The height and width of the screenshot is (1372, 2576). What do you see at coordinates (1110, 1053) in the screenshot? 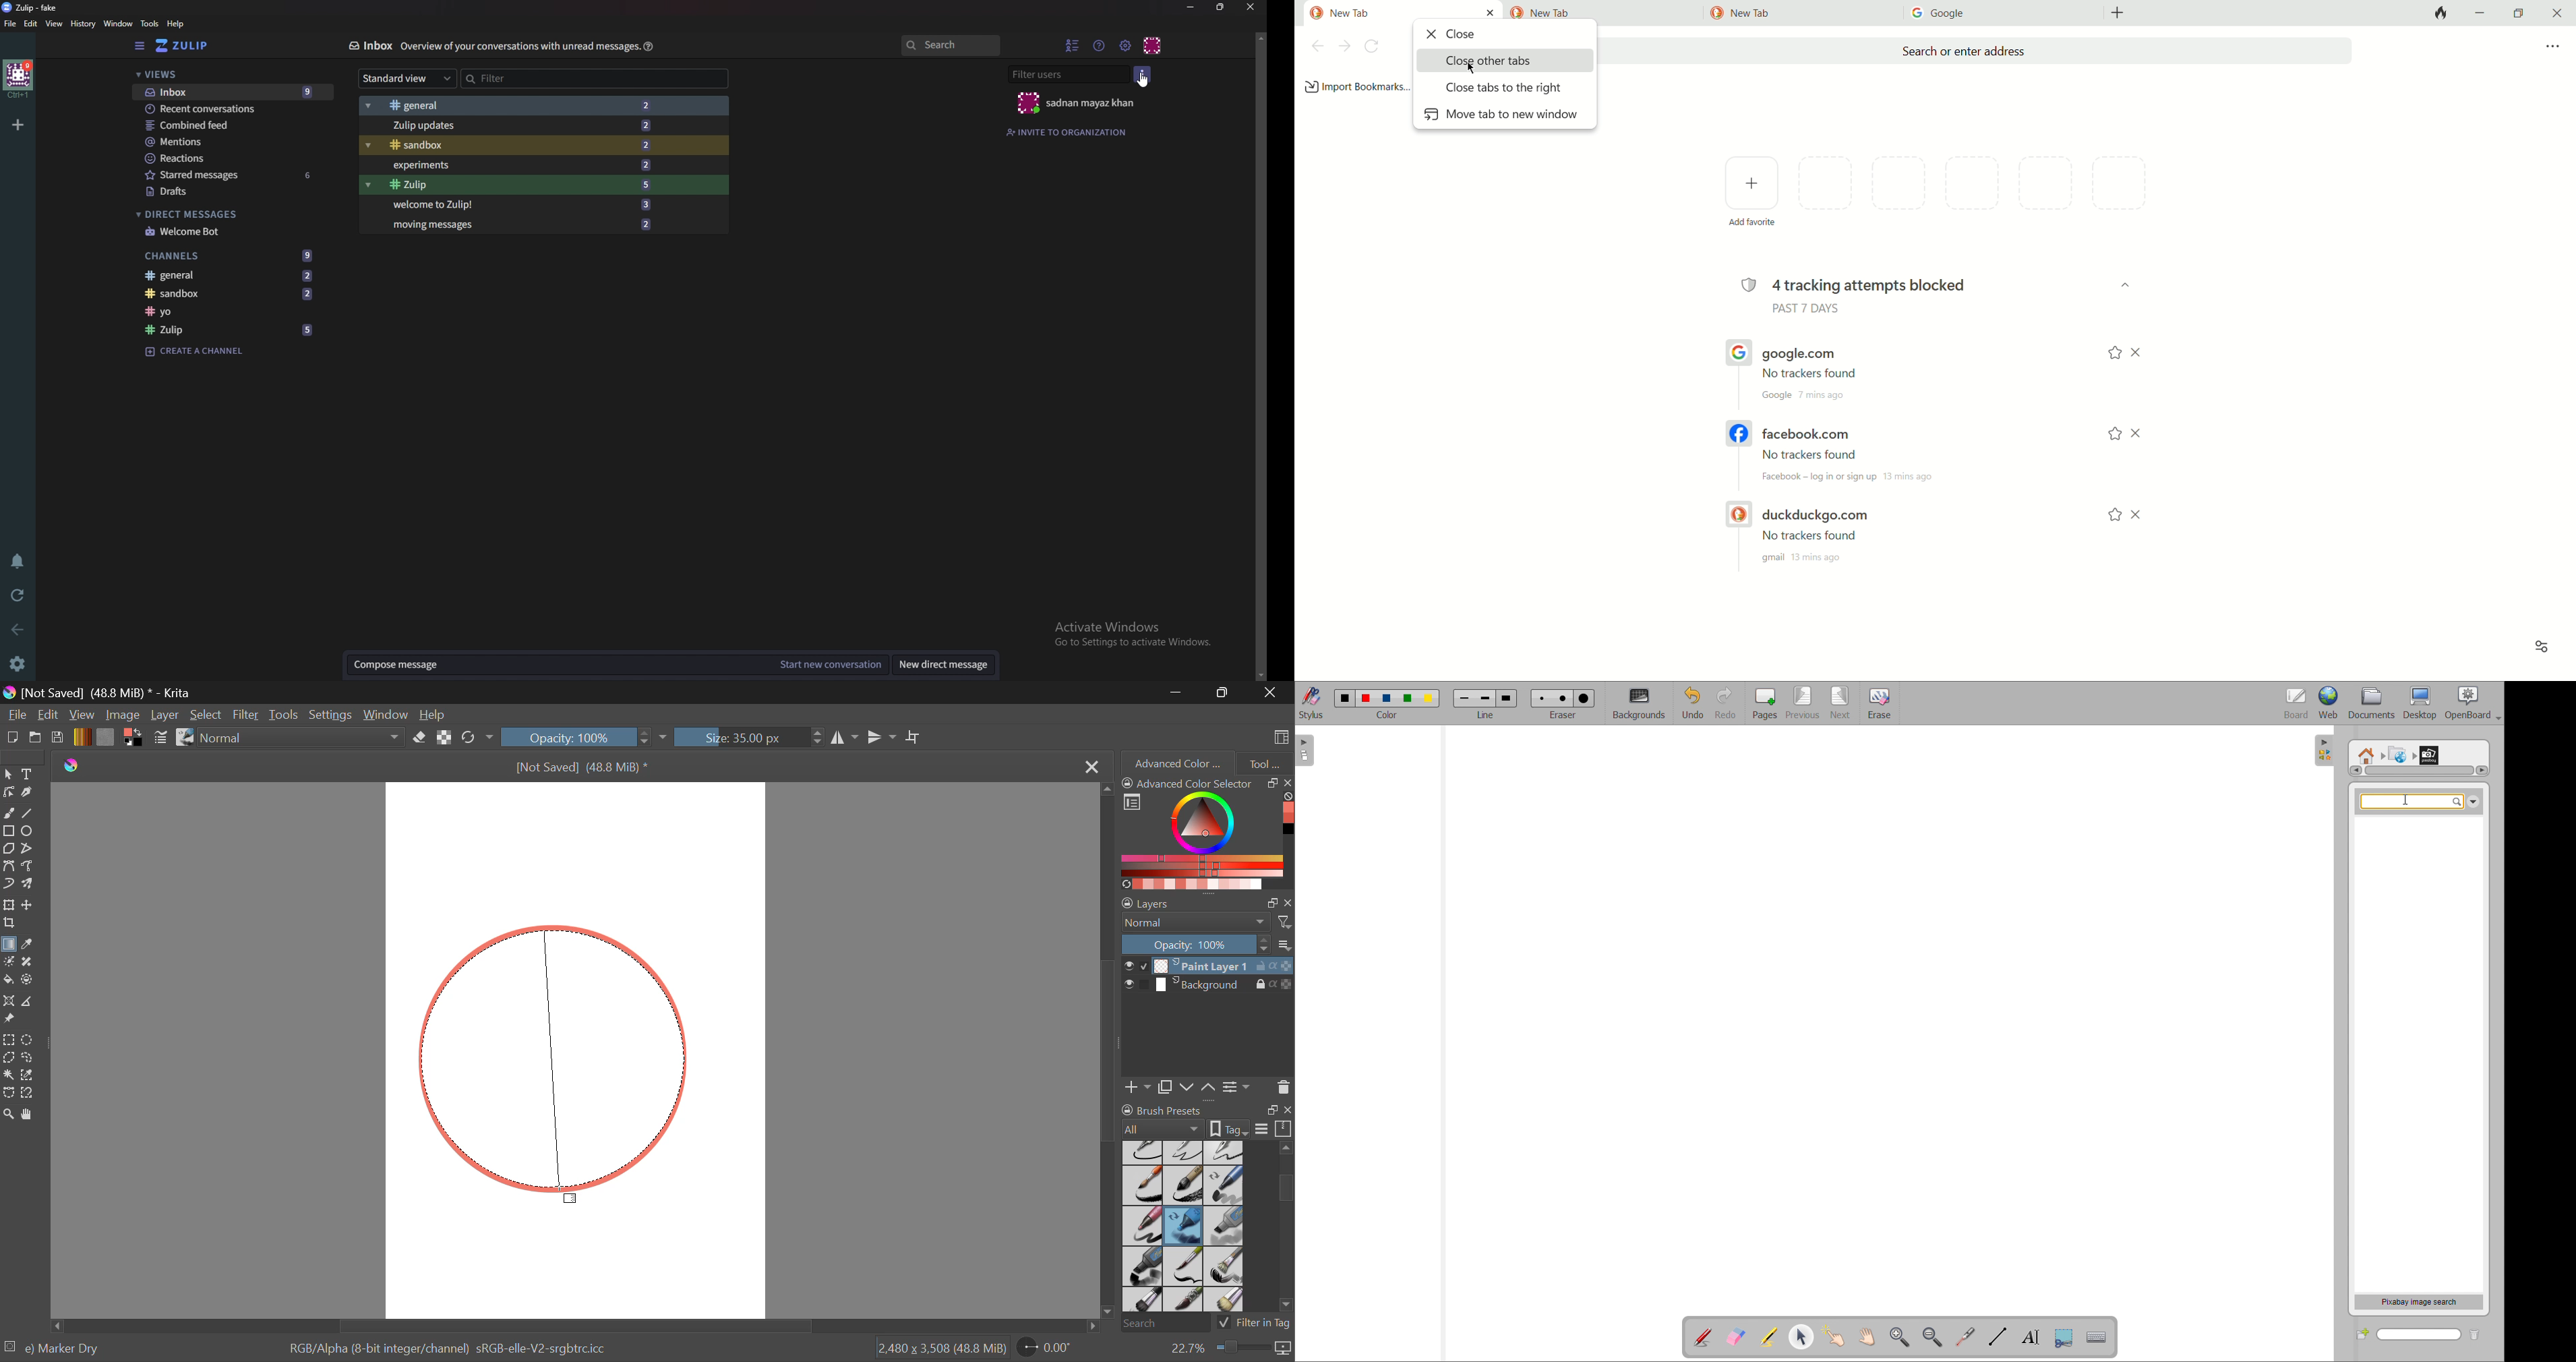
I see `Scroll Bar` at bounding box center [1110, 1053].